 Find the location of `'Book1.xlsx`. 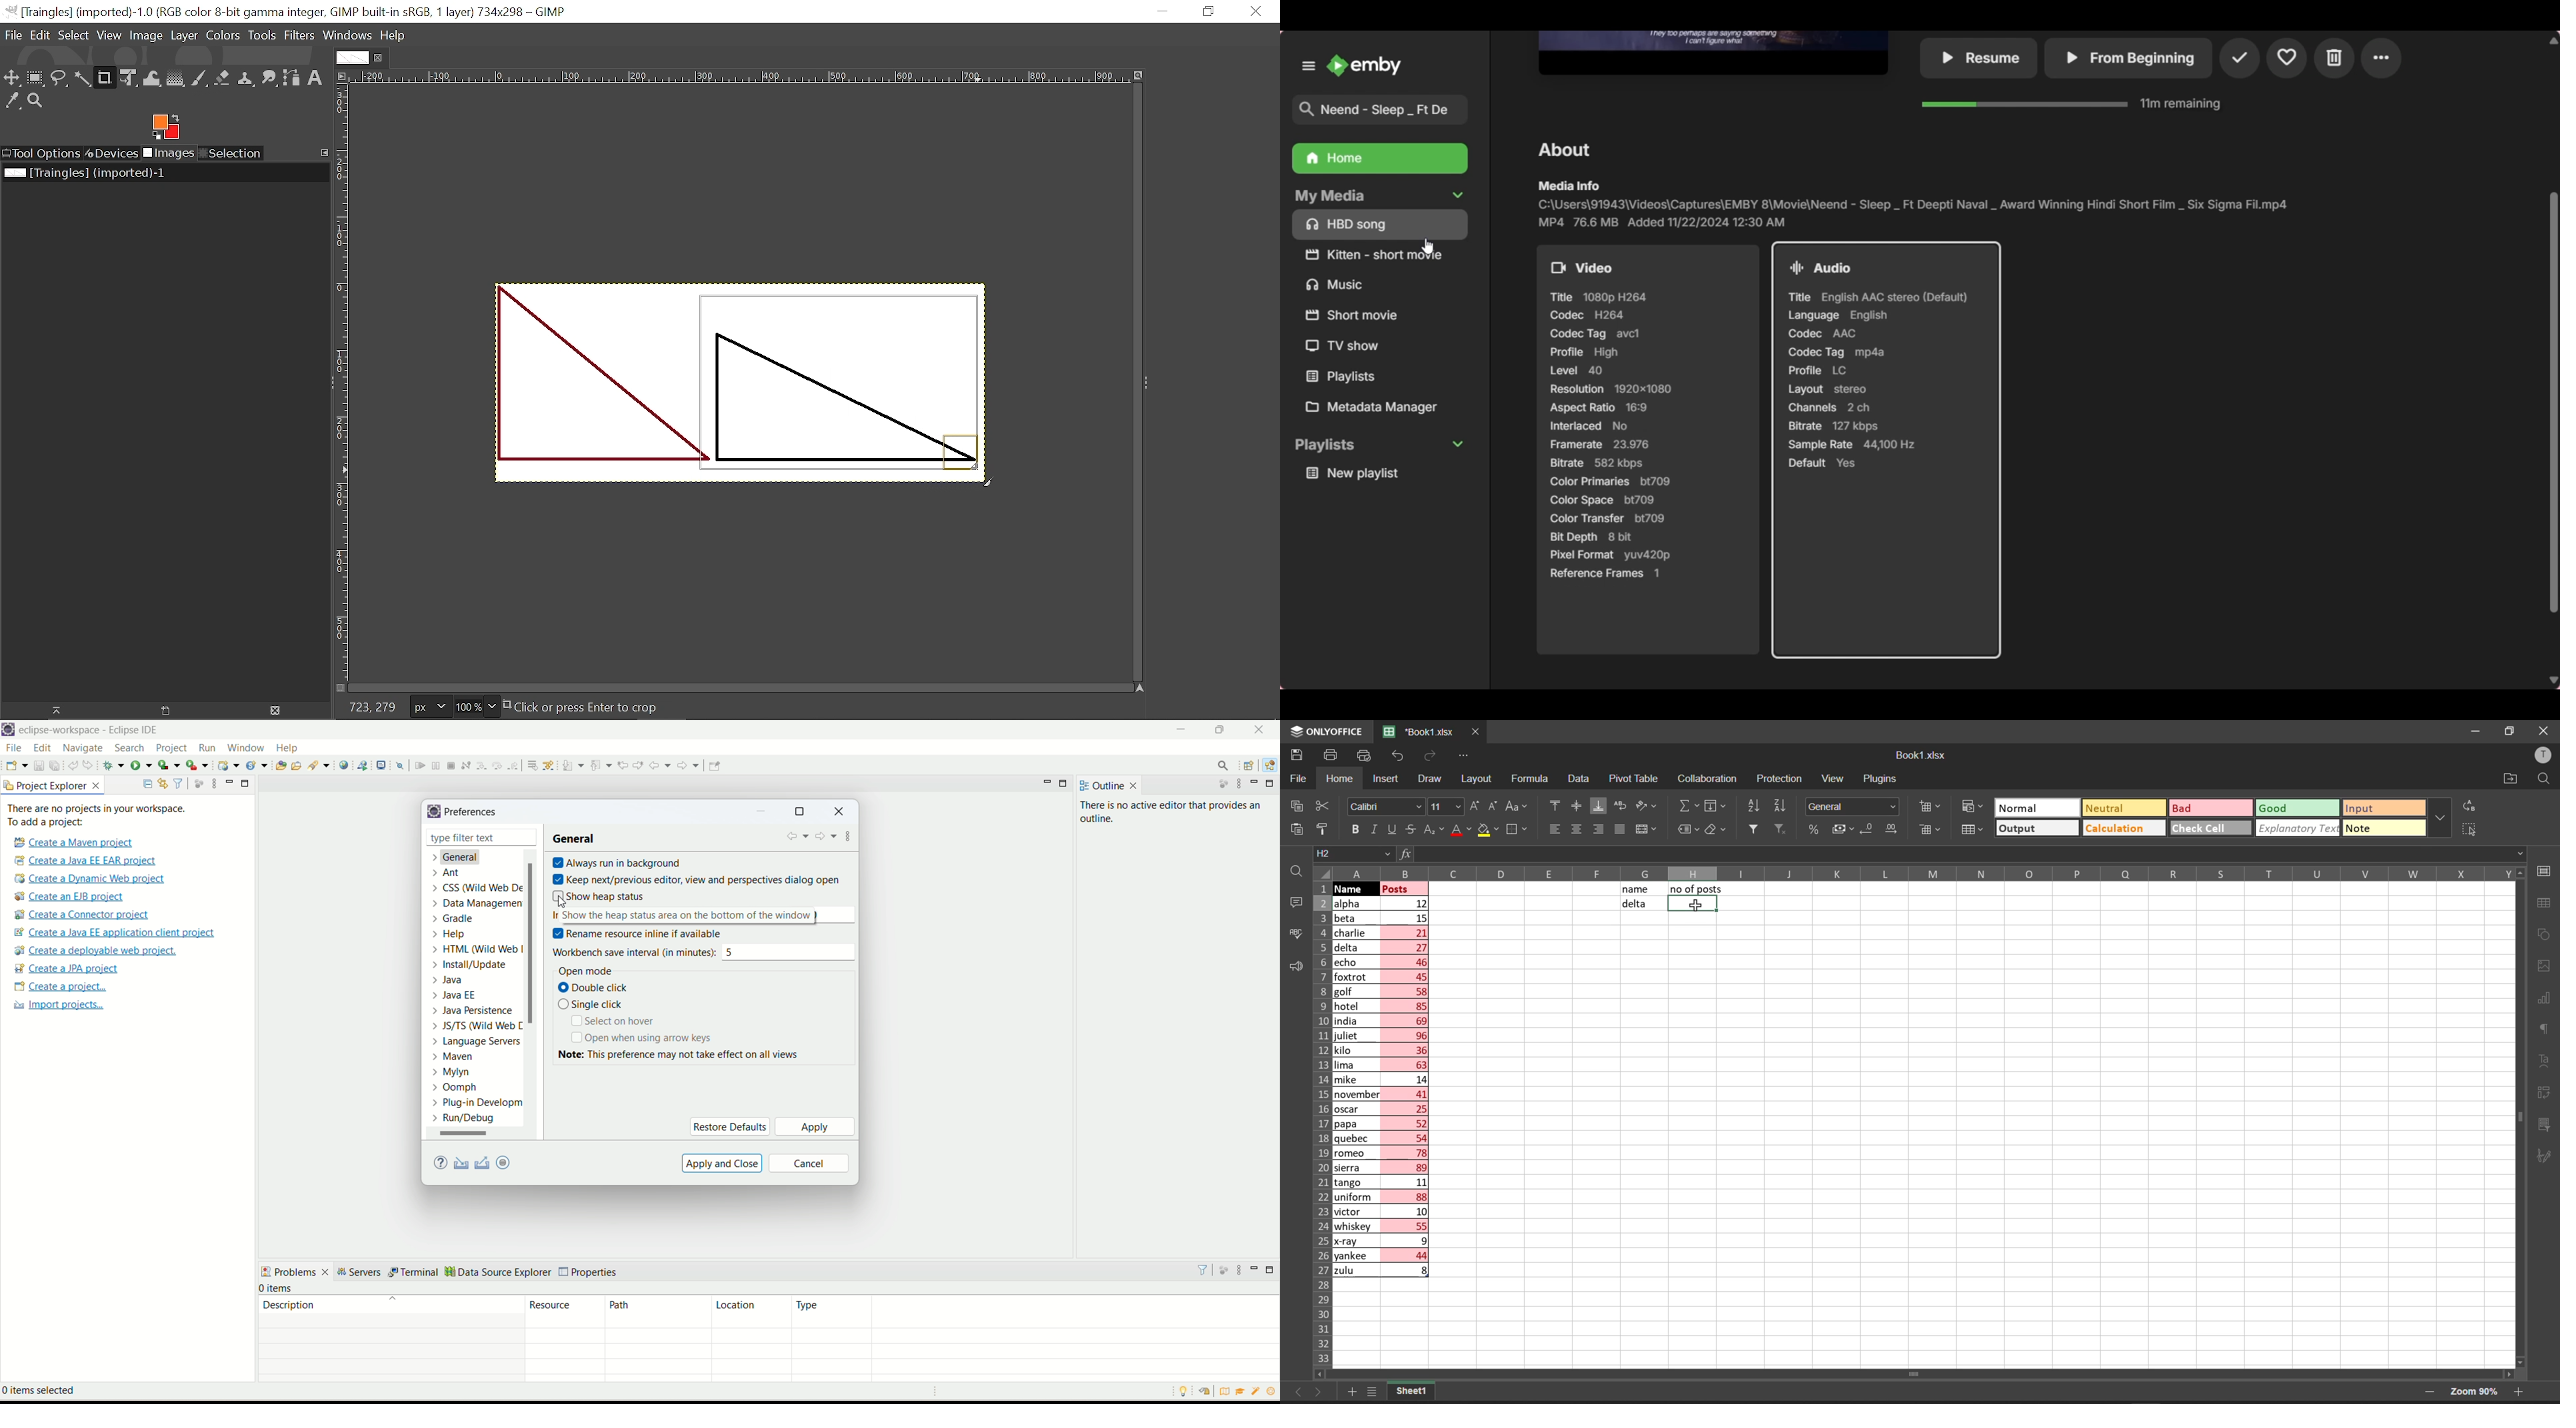

'Book1.xlsx is located at coordinates (1415, 732).